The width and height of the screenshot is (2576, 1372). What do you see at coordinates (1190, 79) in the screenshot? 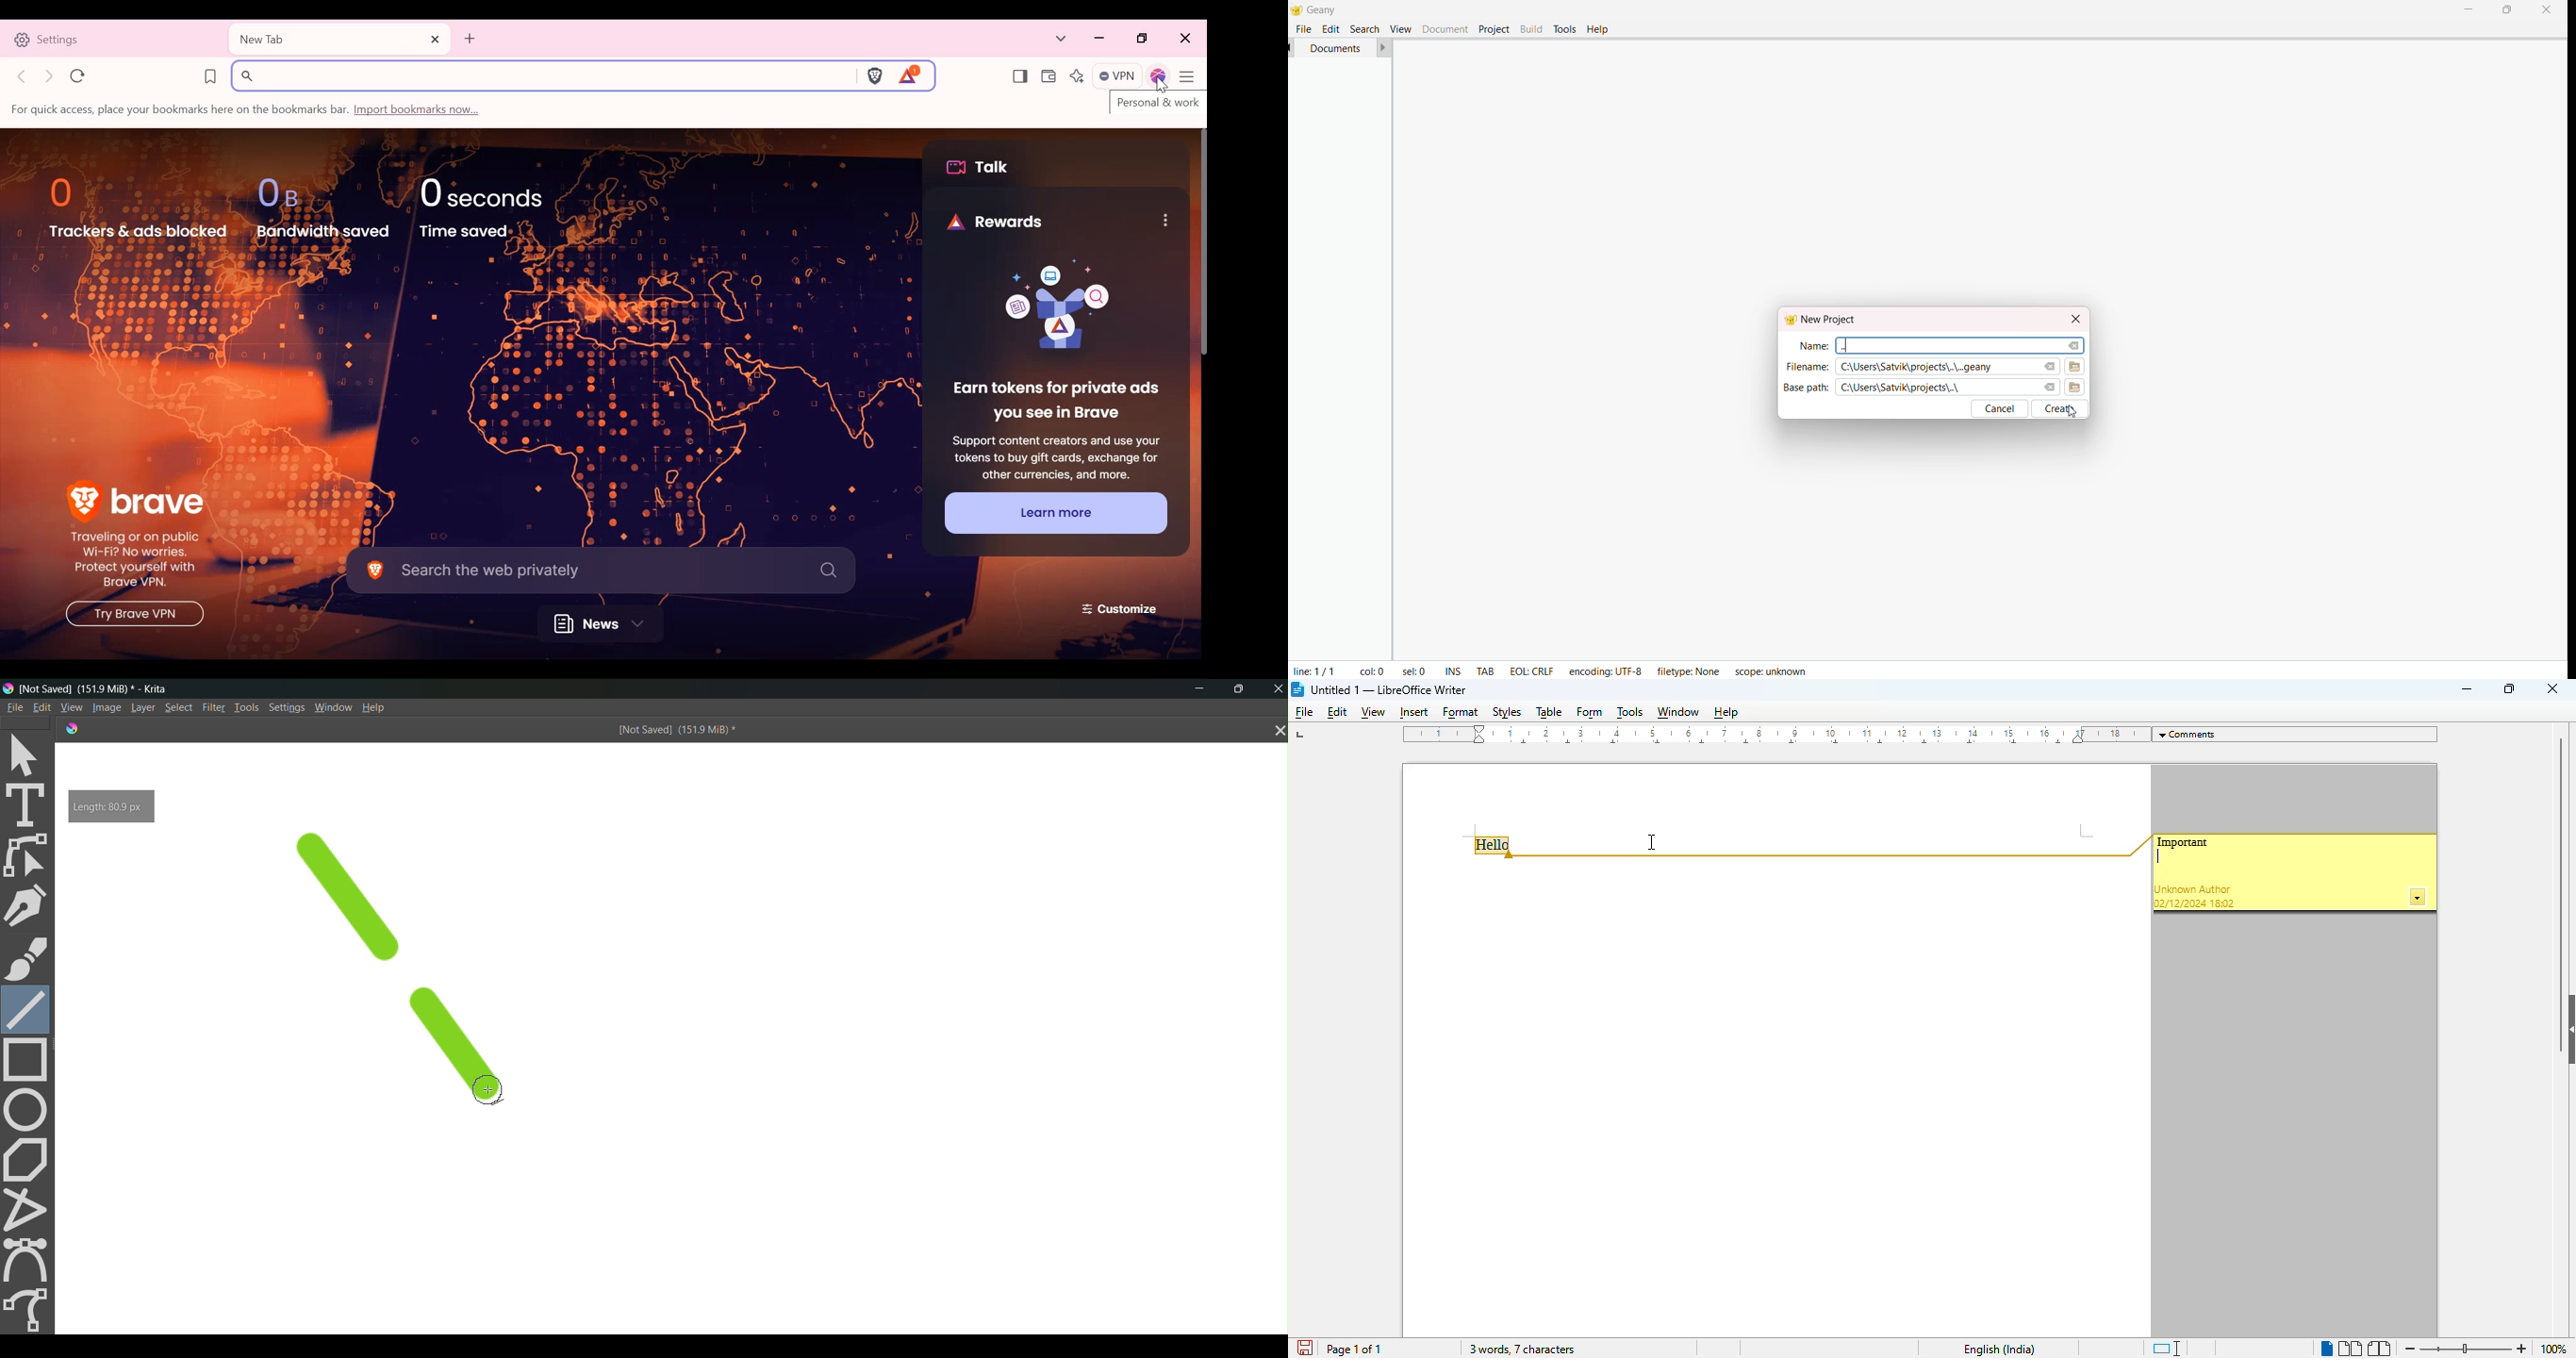
I see `Customize and Control Brave` at bounding box center [1190, 79].